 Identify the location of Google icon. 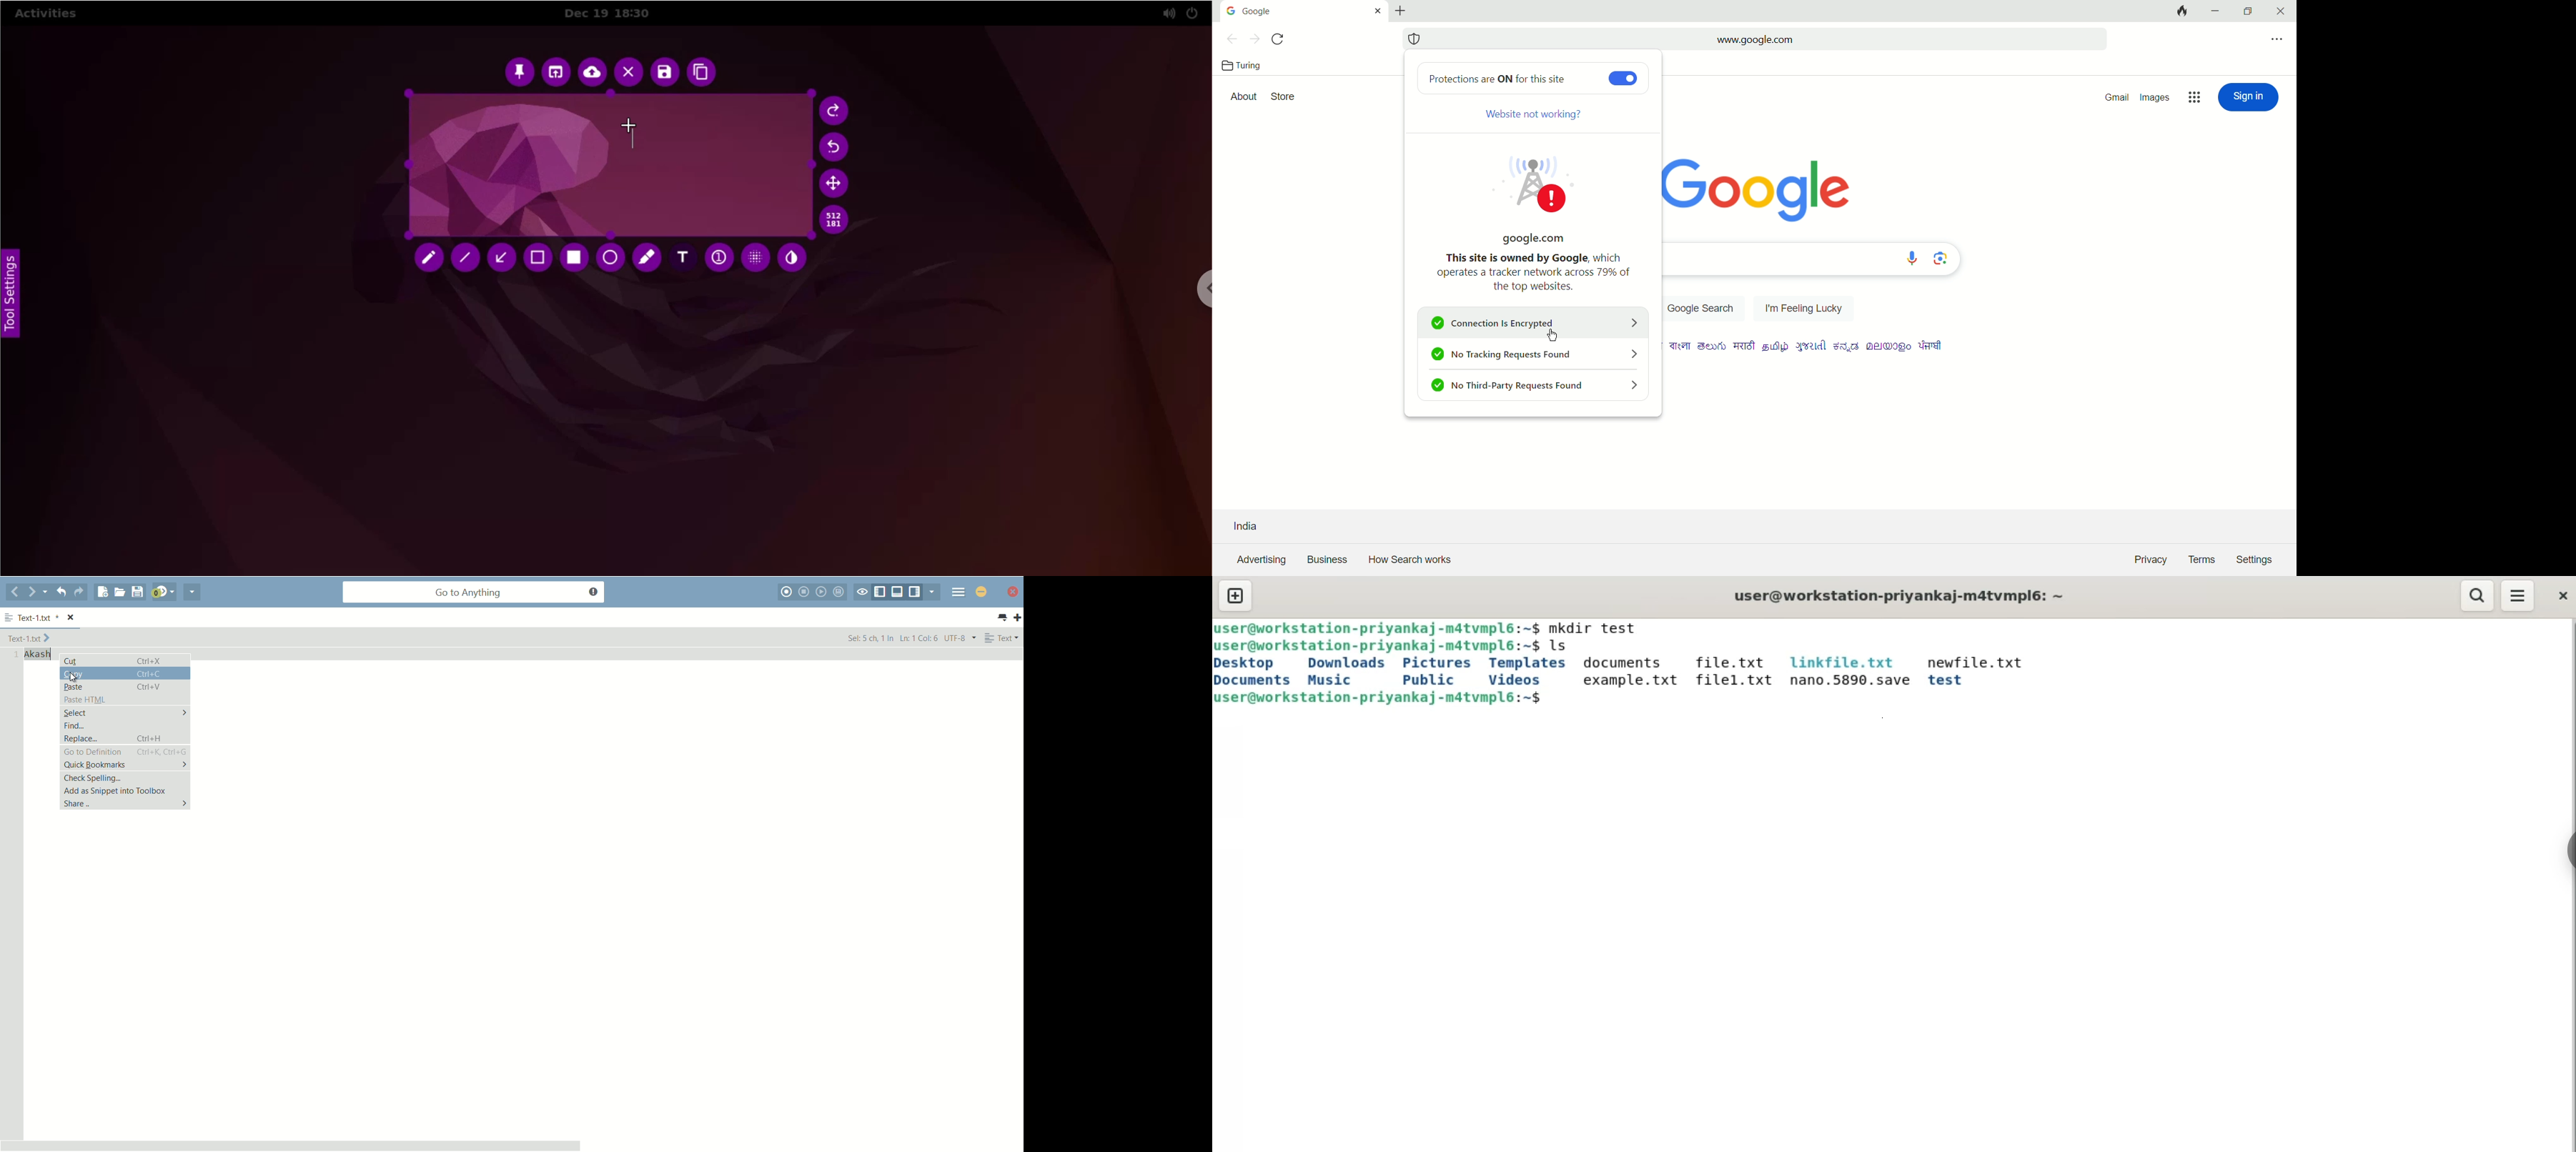
(1231, 10).